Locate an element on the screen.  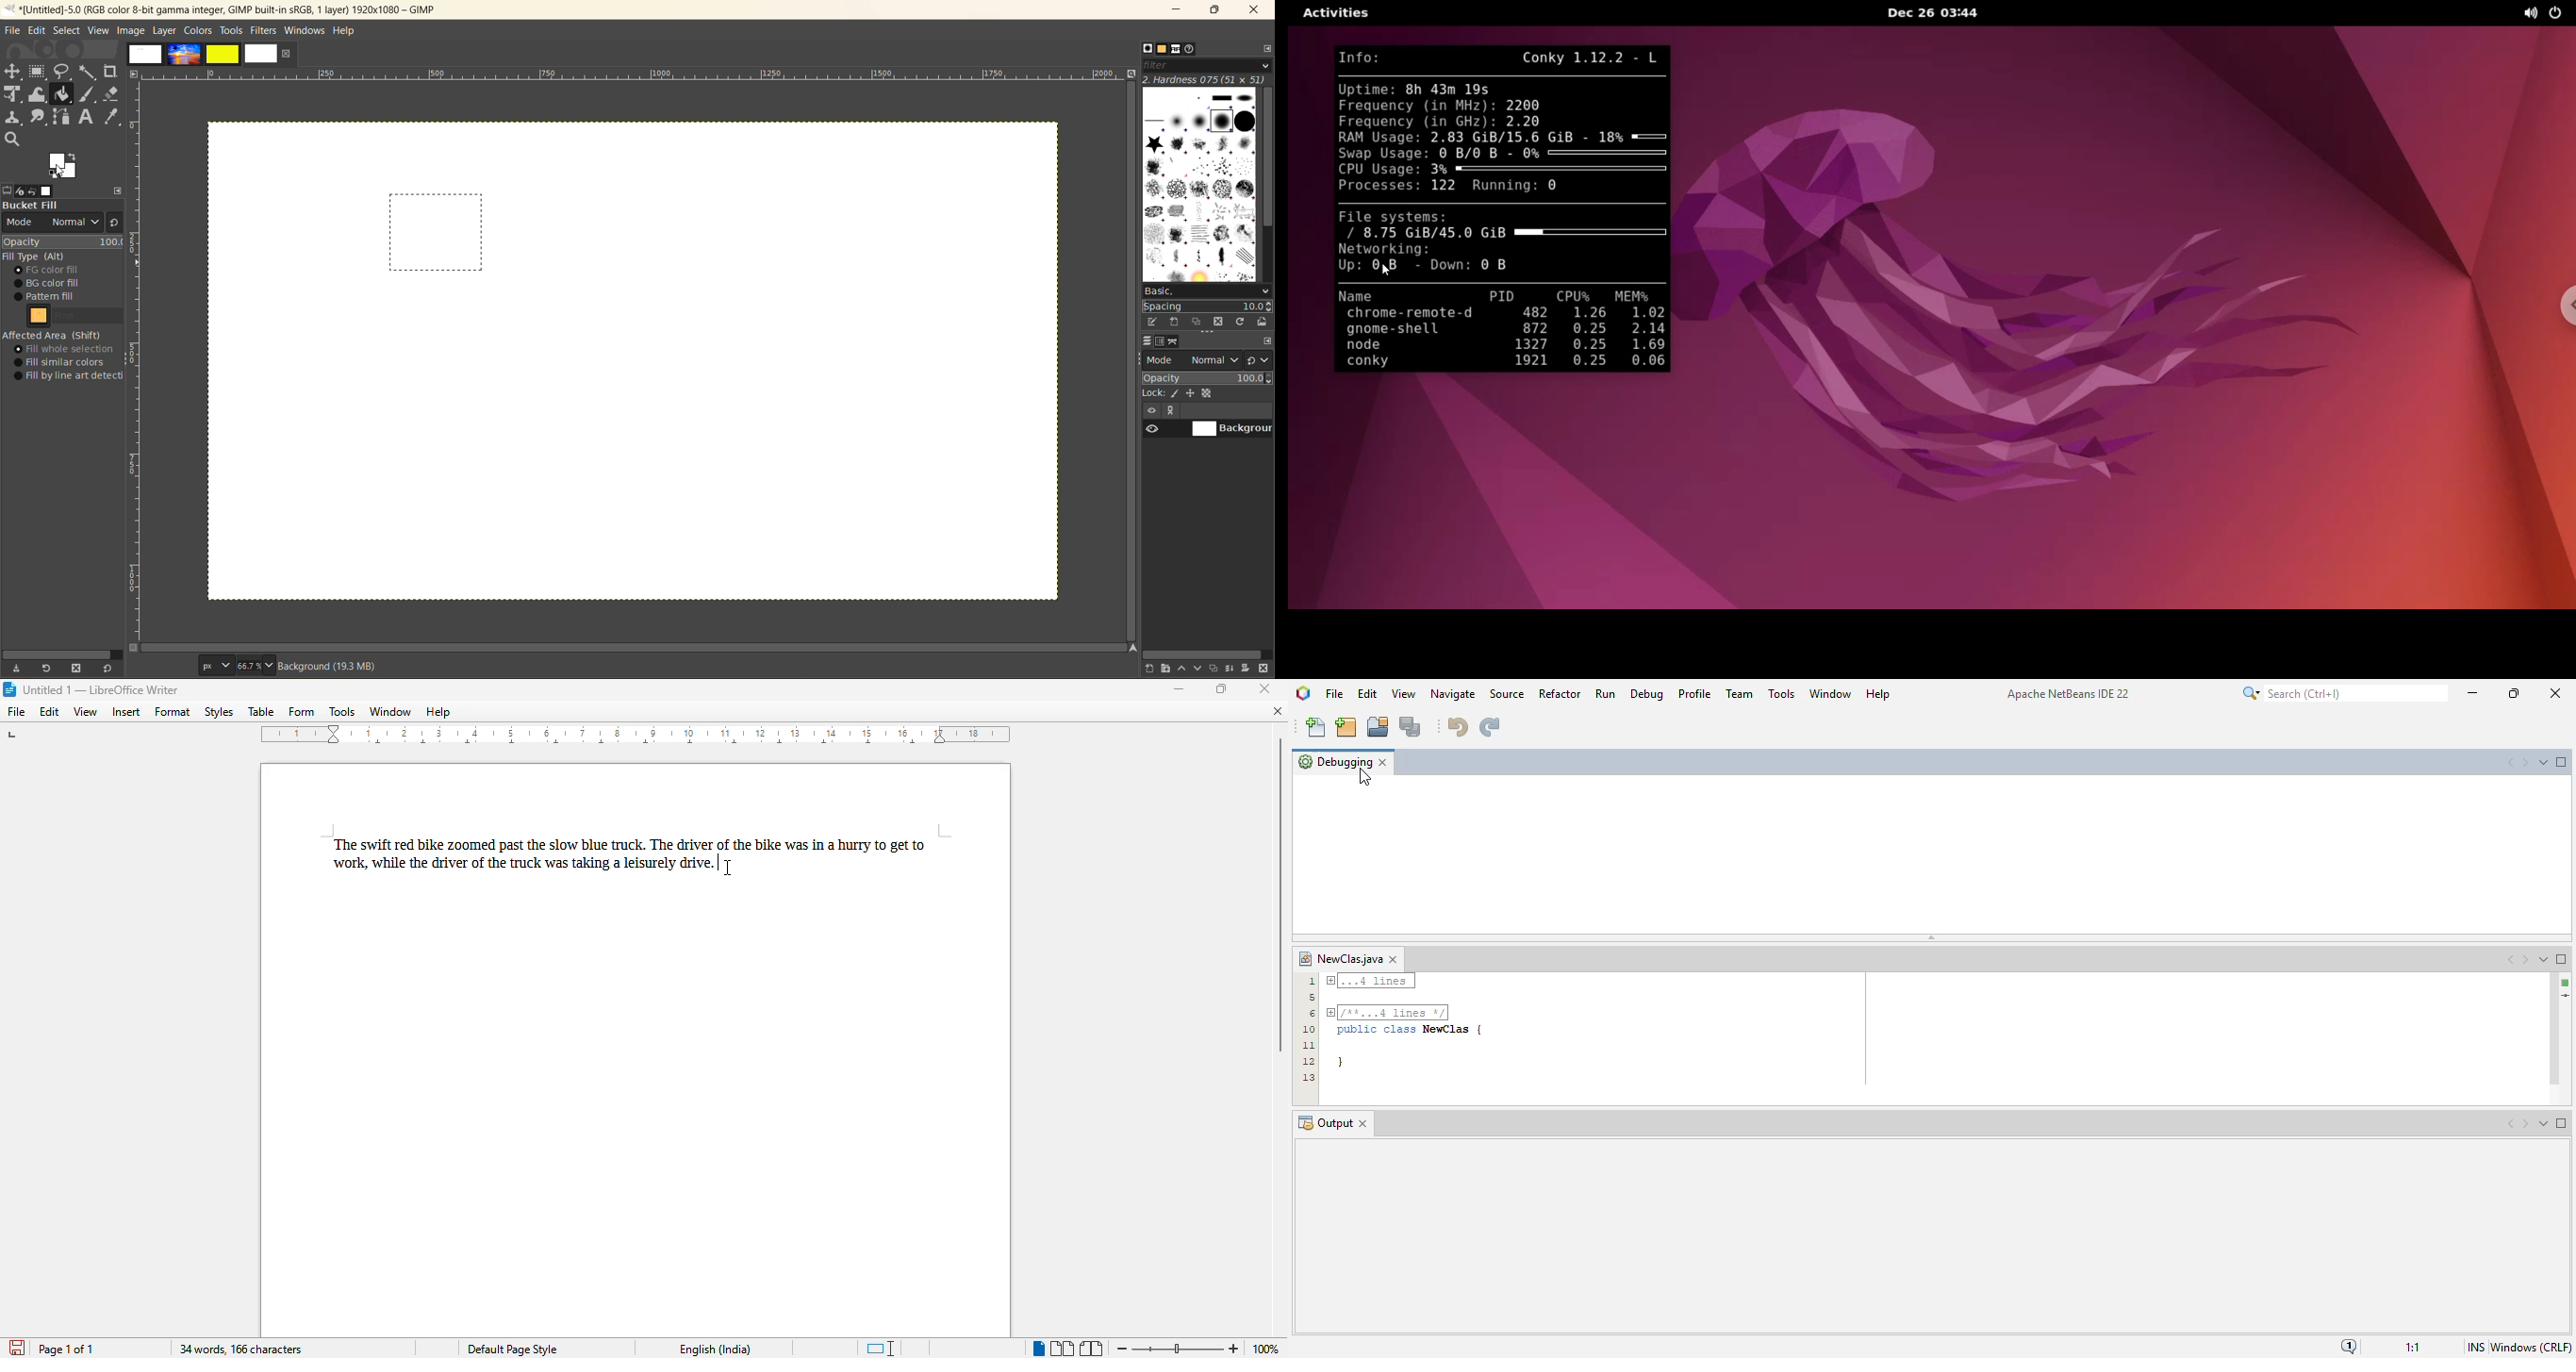
delete this brush is located at coordinates (1219, 322).